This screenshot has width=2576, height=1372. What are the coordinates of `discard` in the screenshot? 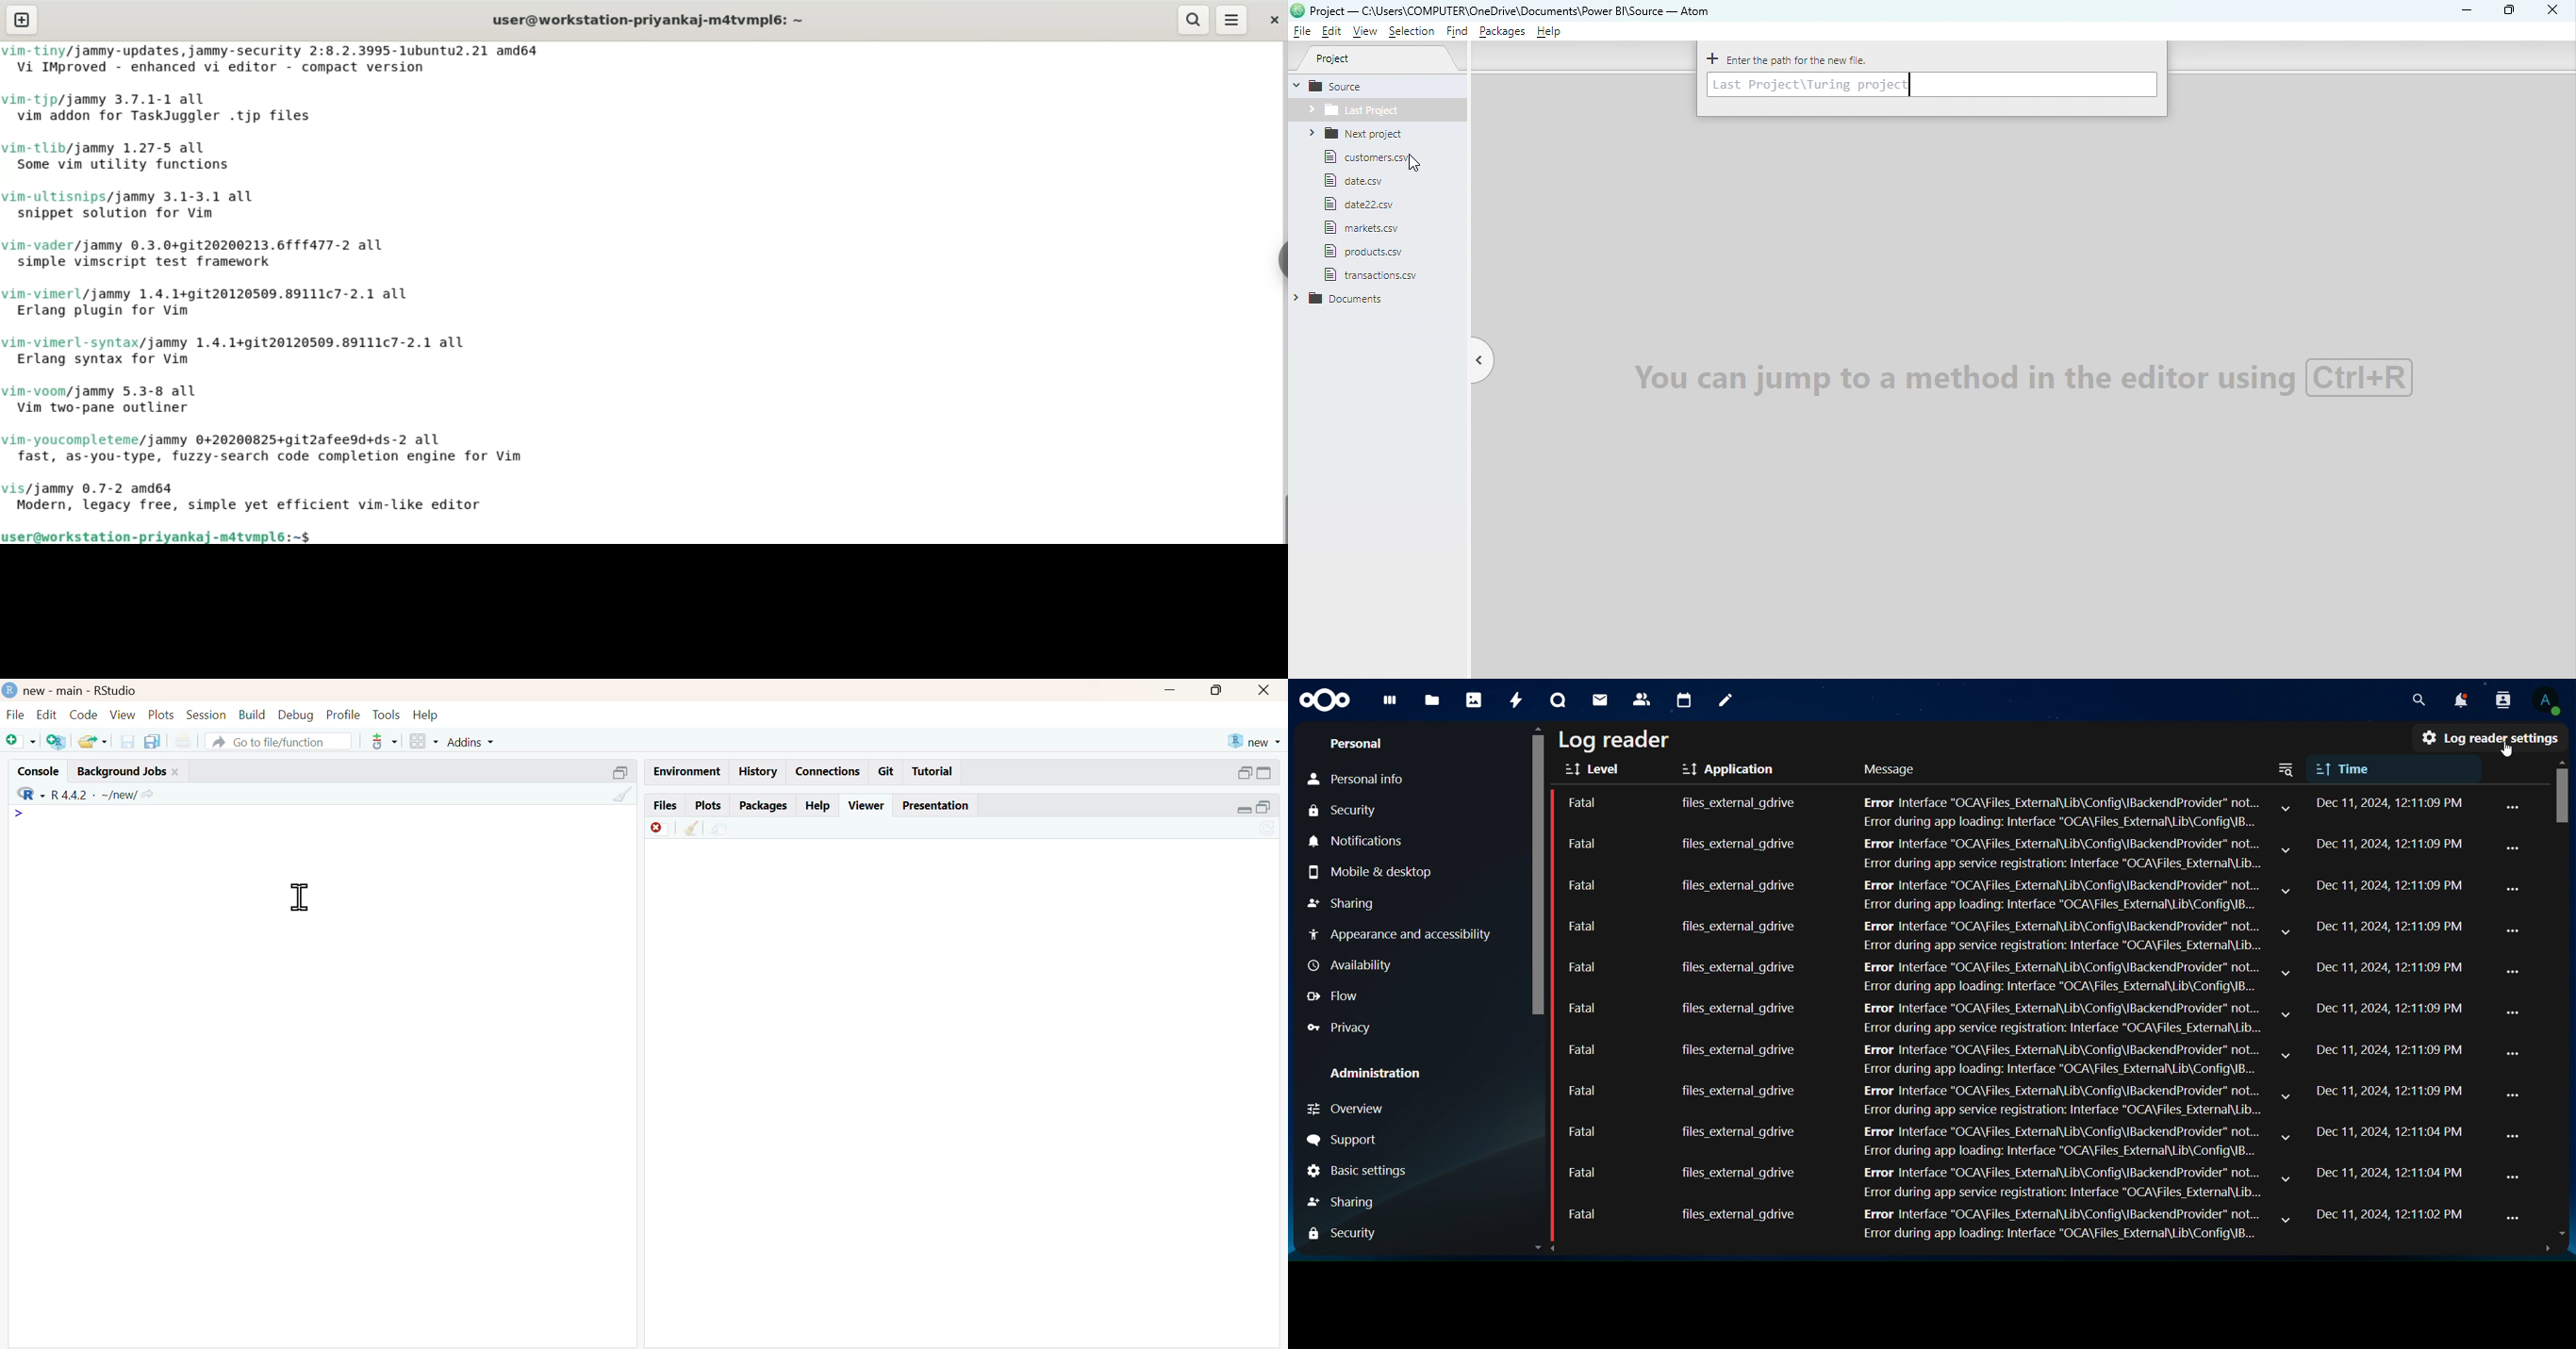 It's located at (660, 830).